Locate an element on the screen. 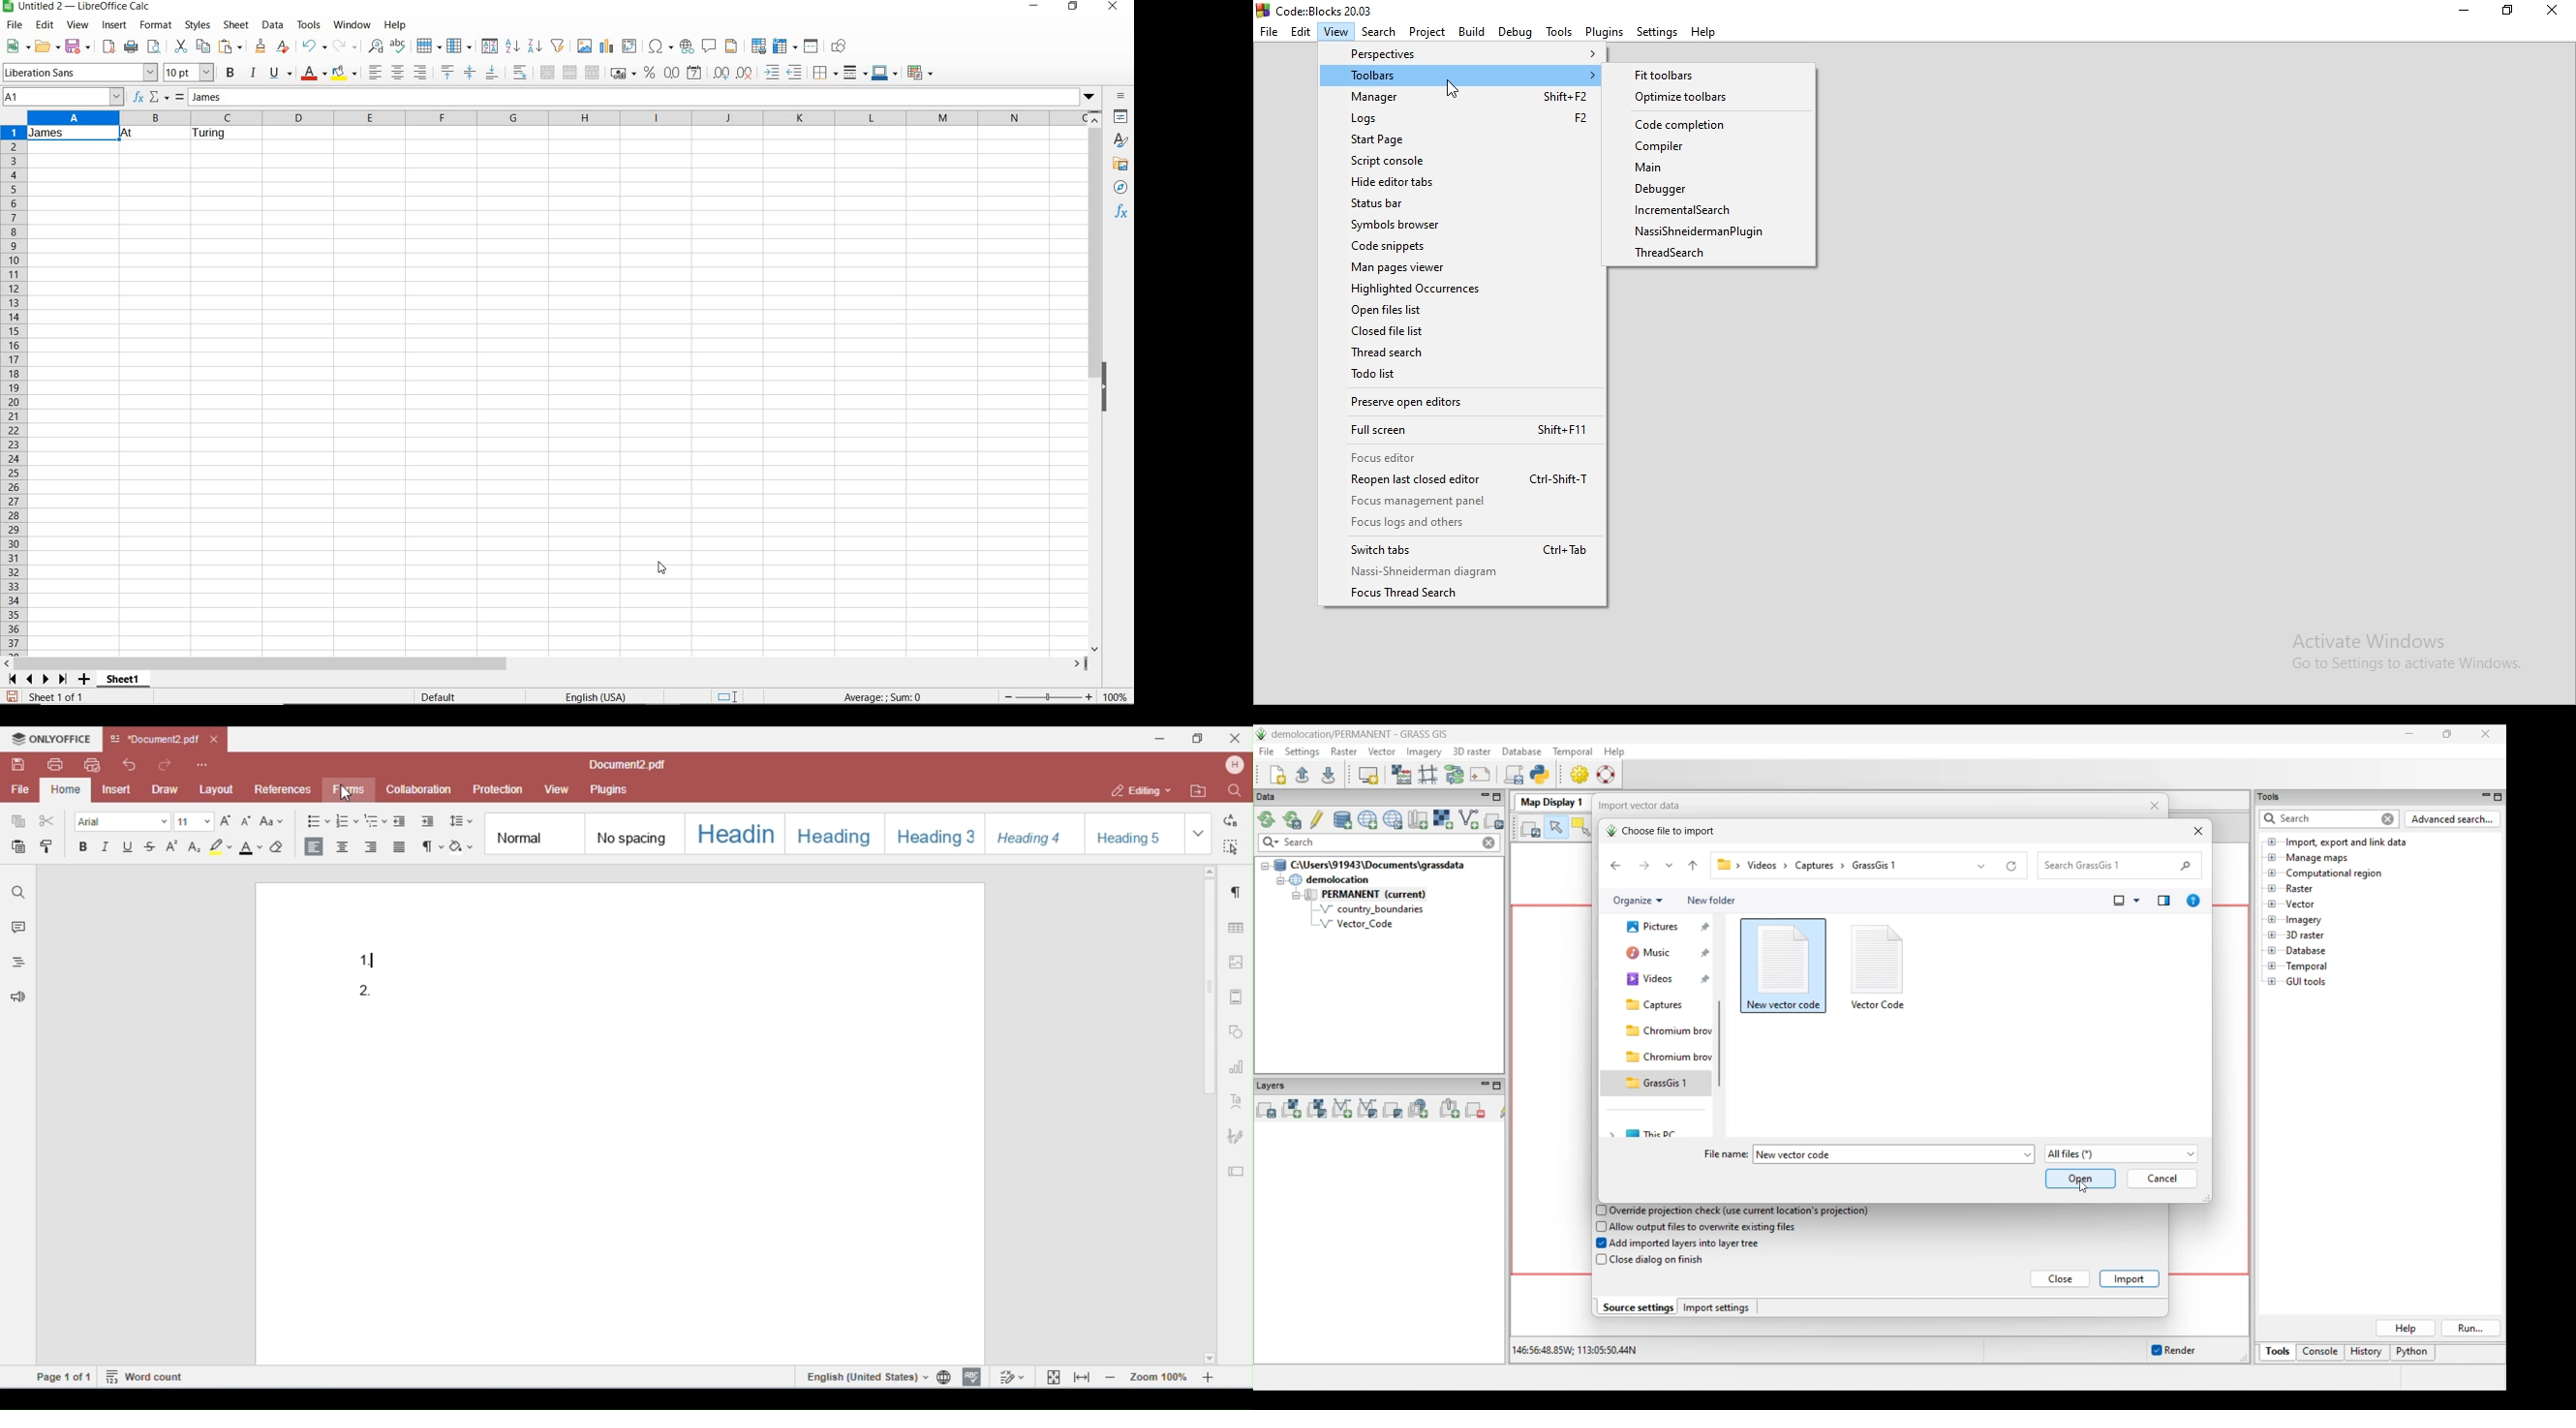  find and replace is located at coordinates (377, 46).